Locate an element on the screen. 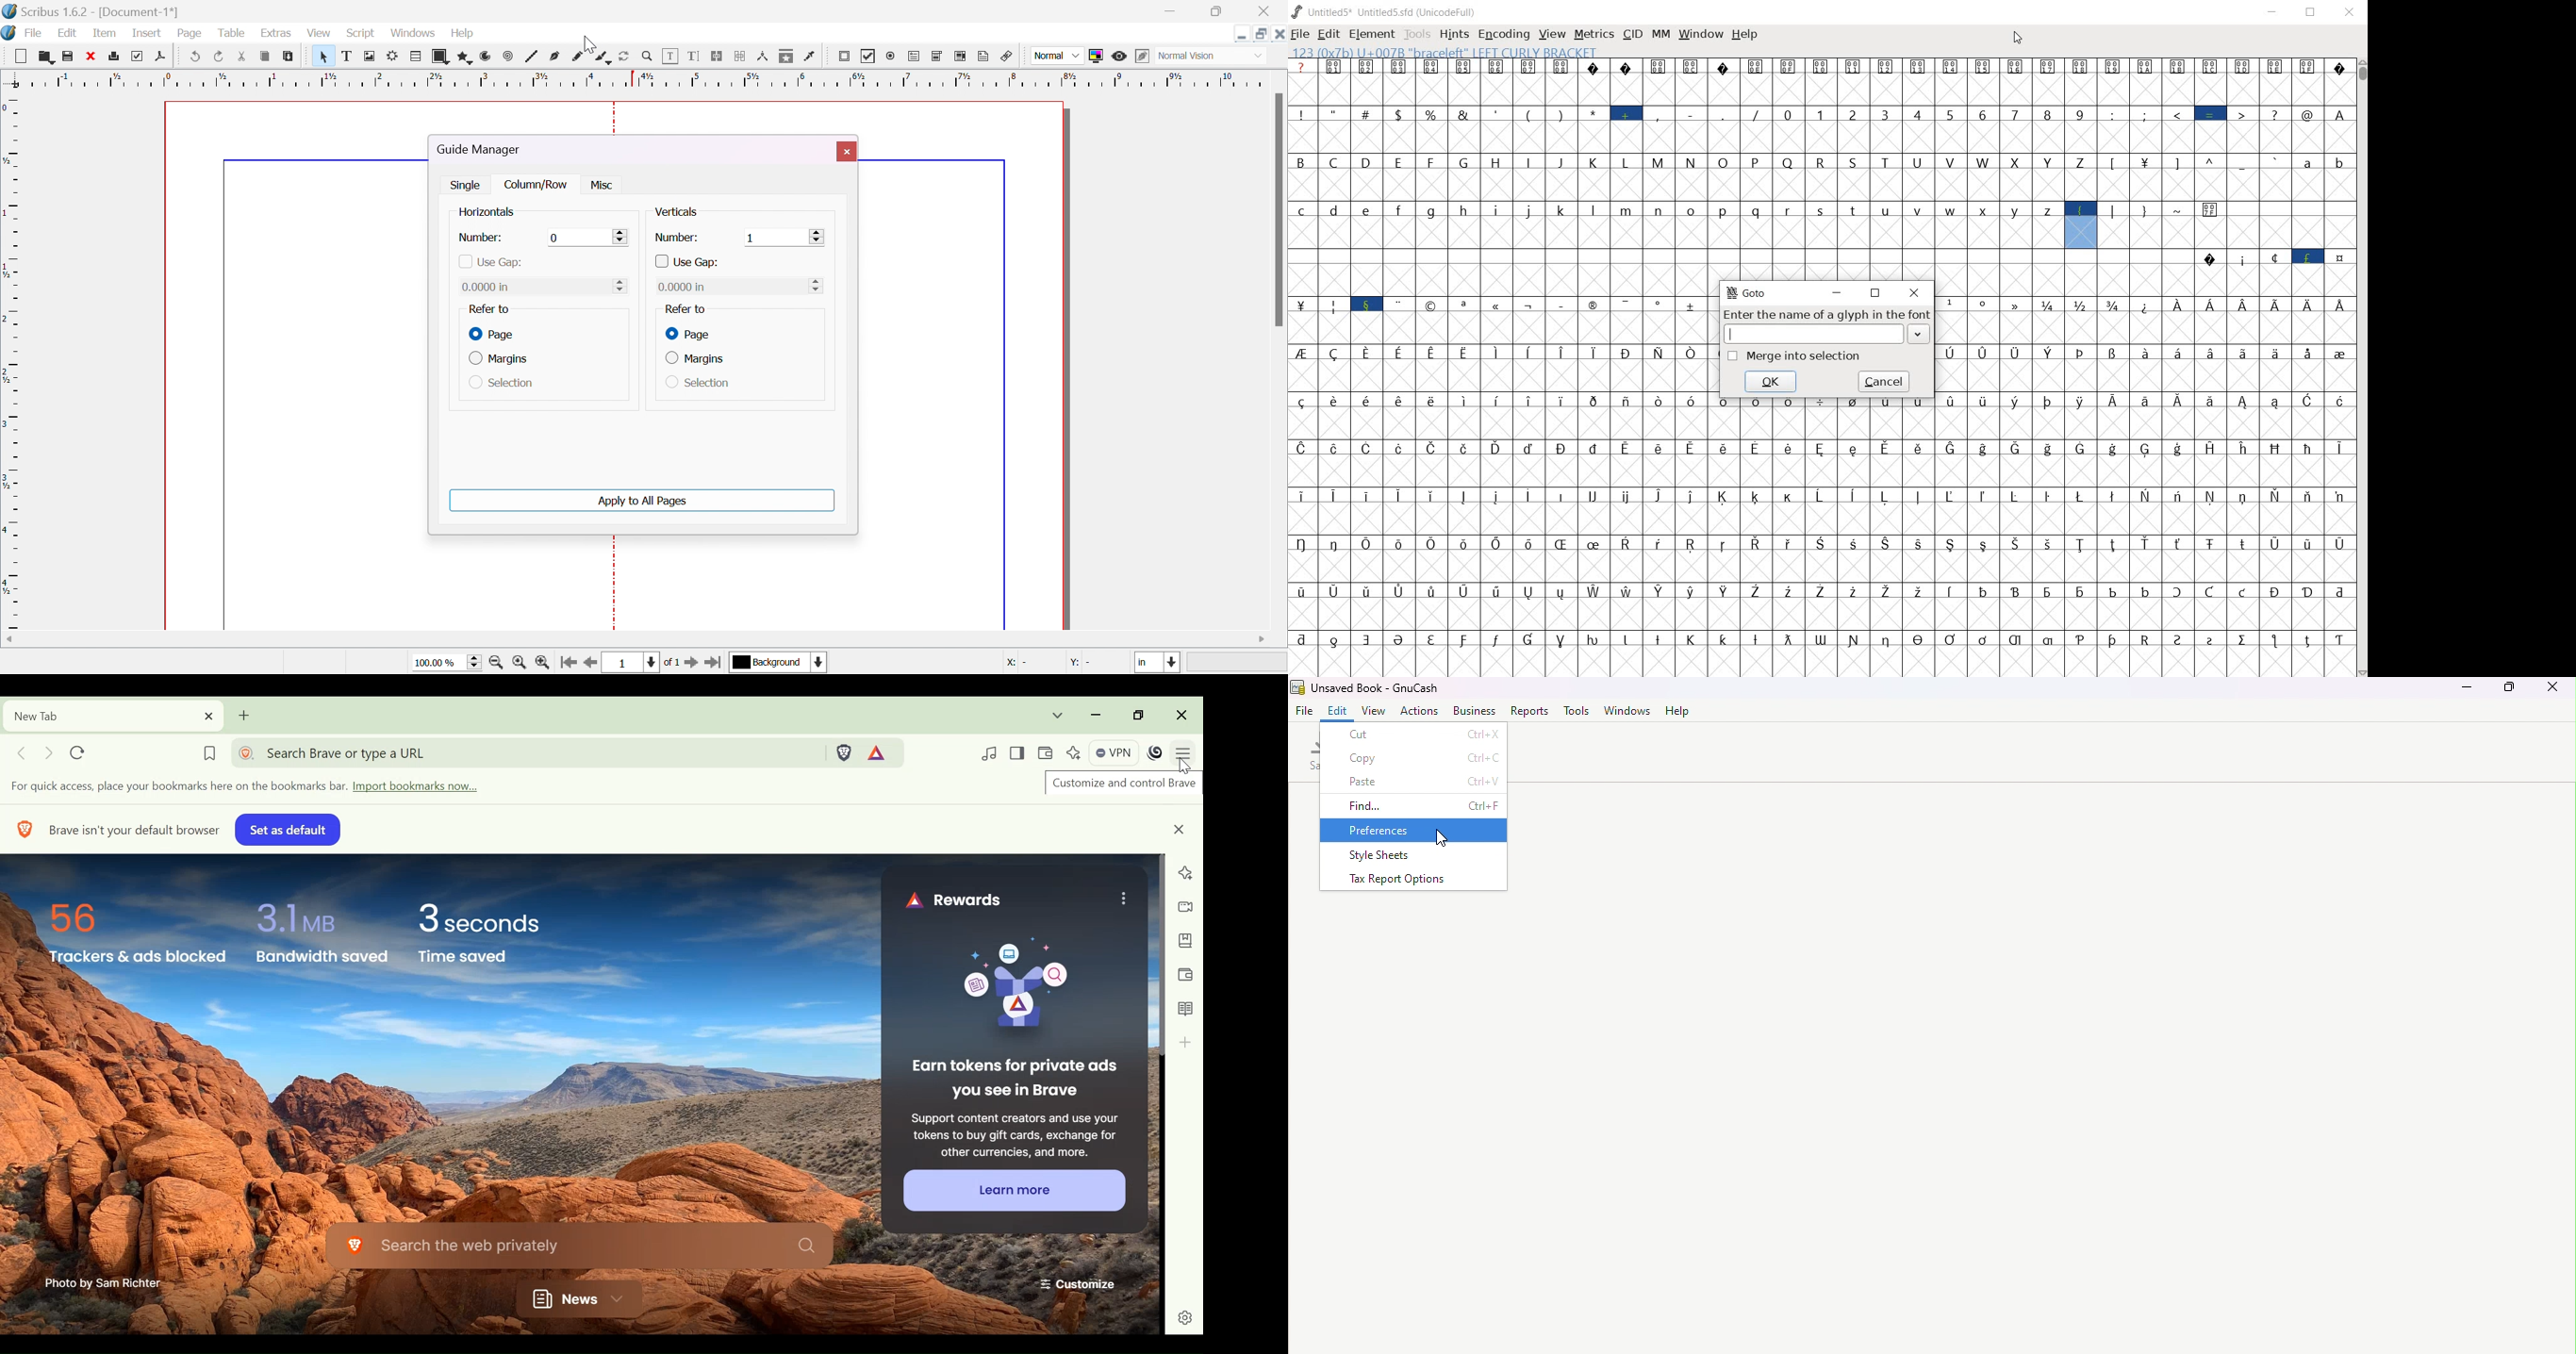 The width and height of the screenshot is (2576, 1372). CID is located at coordinates (1632, 34).